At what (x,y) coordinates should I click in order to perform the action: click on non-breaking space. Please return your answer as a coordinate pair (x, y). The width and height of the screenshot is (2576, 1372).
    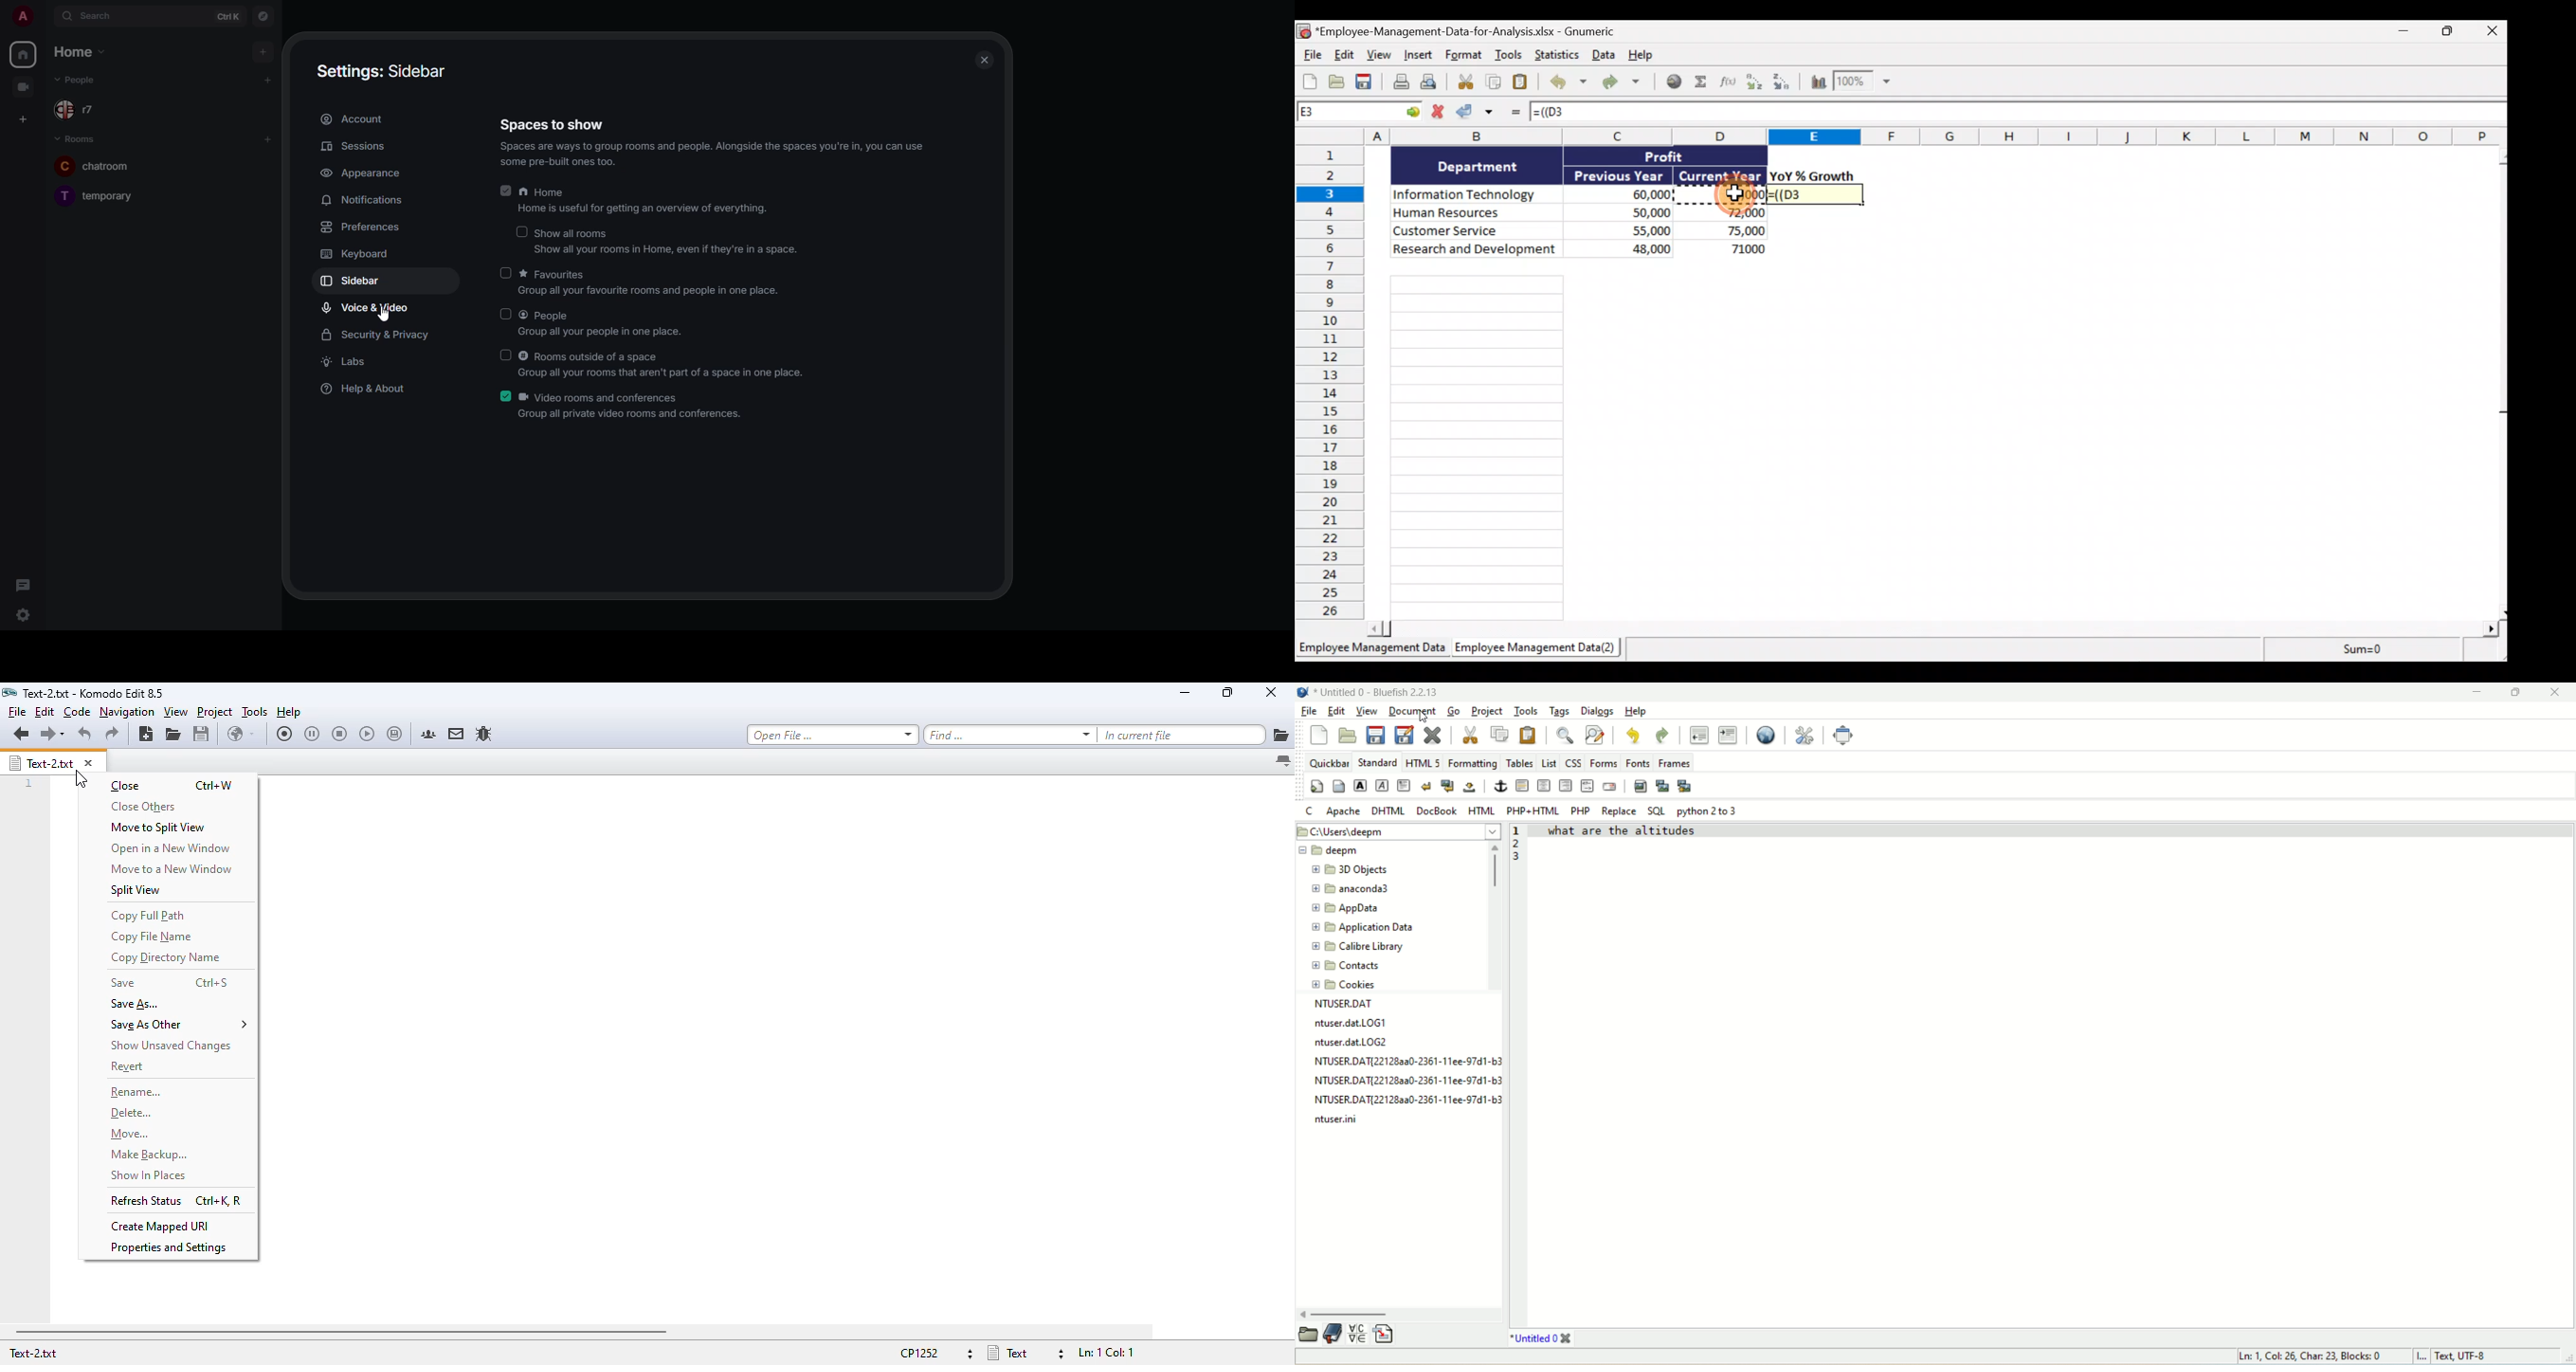
    Looking at the image, I should click on (1470, 787).